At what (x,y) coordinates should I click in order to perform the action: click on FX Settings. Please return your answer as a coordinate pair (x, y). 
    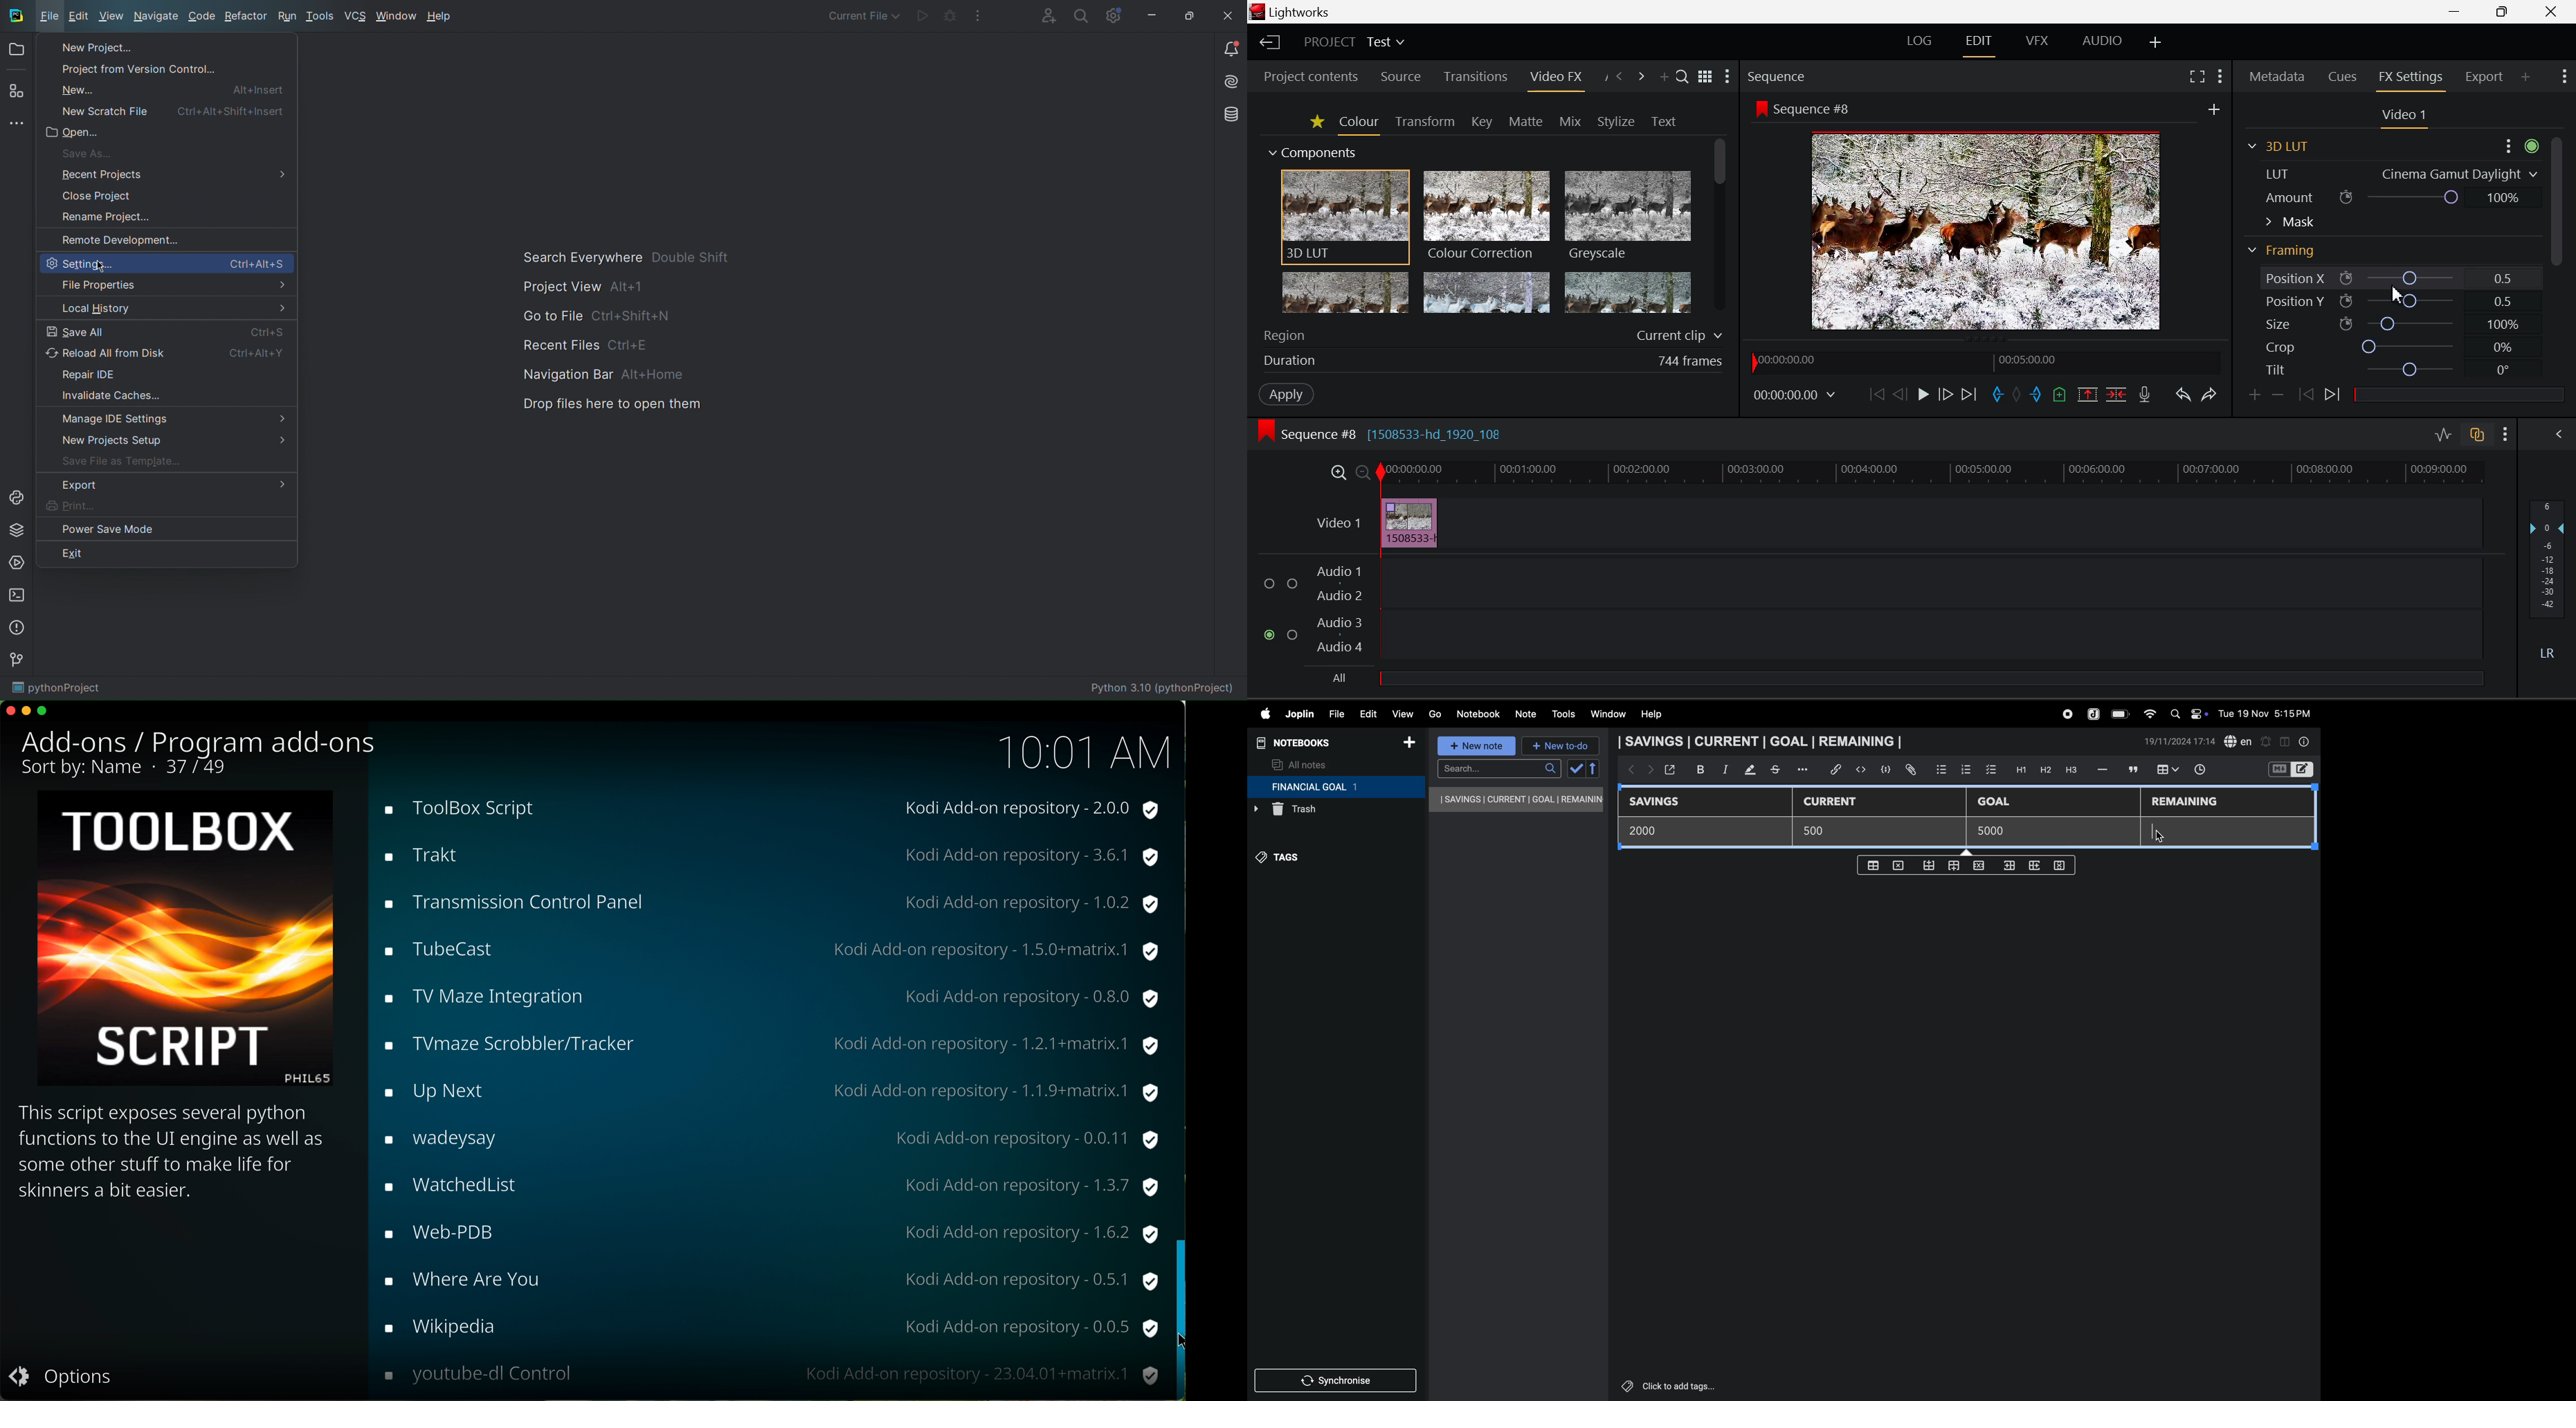
    Looking at the image, I should click on (2409, 80).